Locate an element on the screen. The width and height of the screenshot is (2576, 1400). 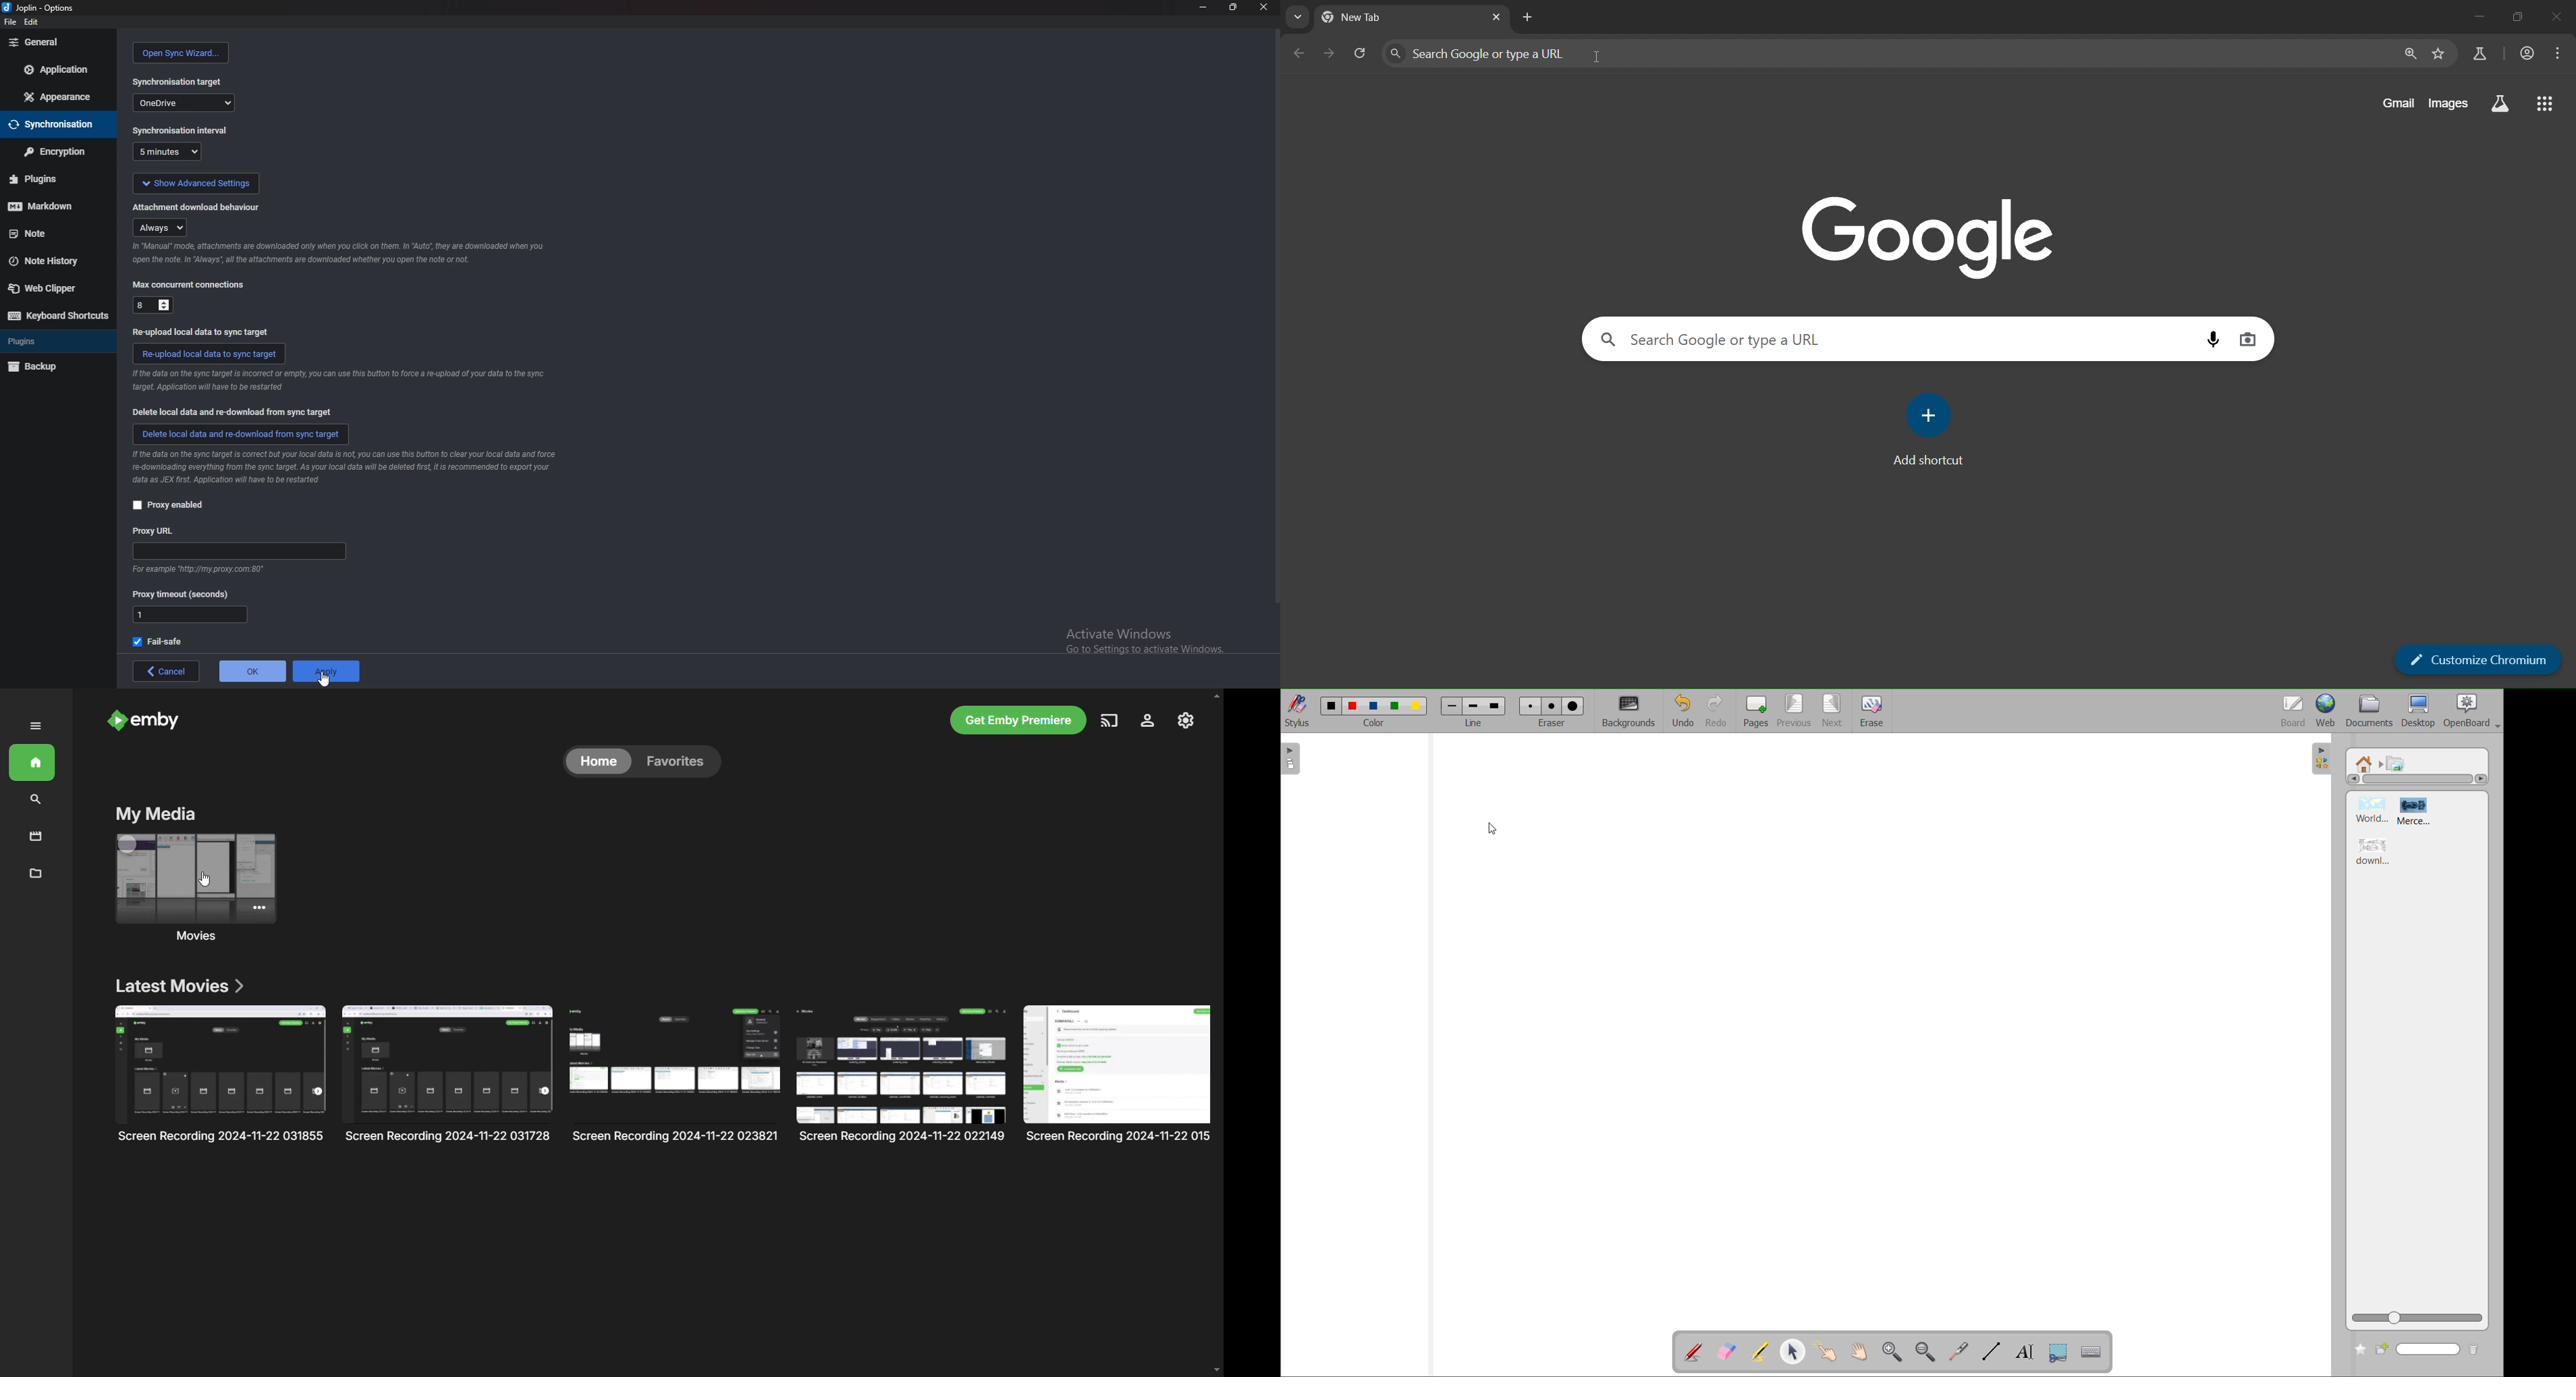
apply is located at coordinates (326, 671).